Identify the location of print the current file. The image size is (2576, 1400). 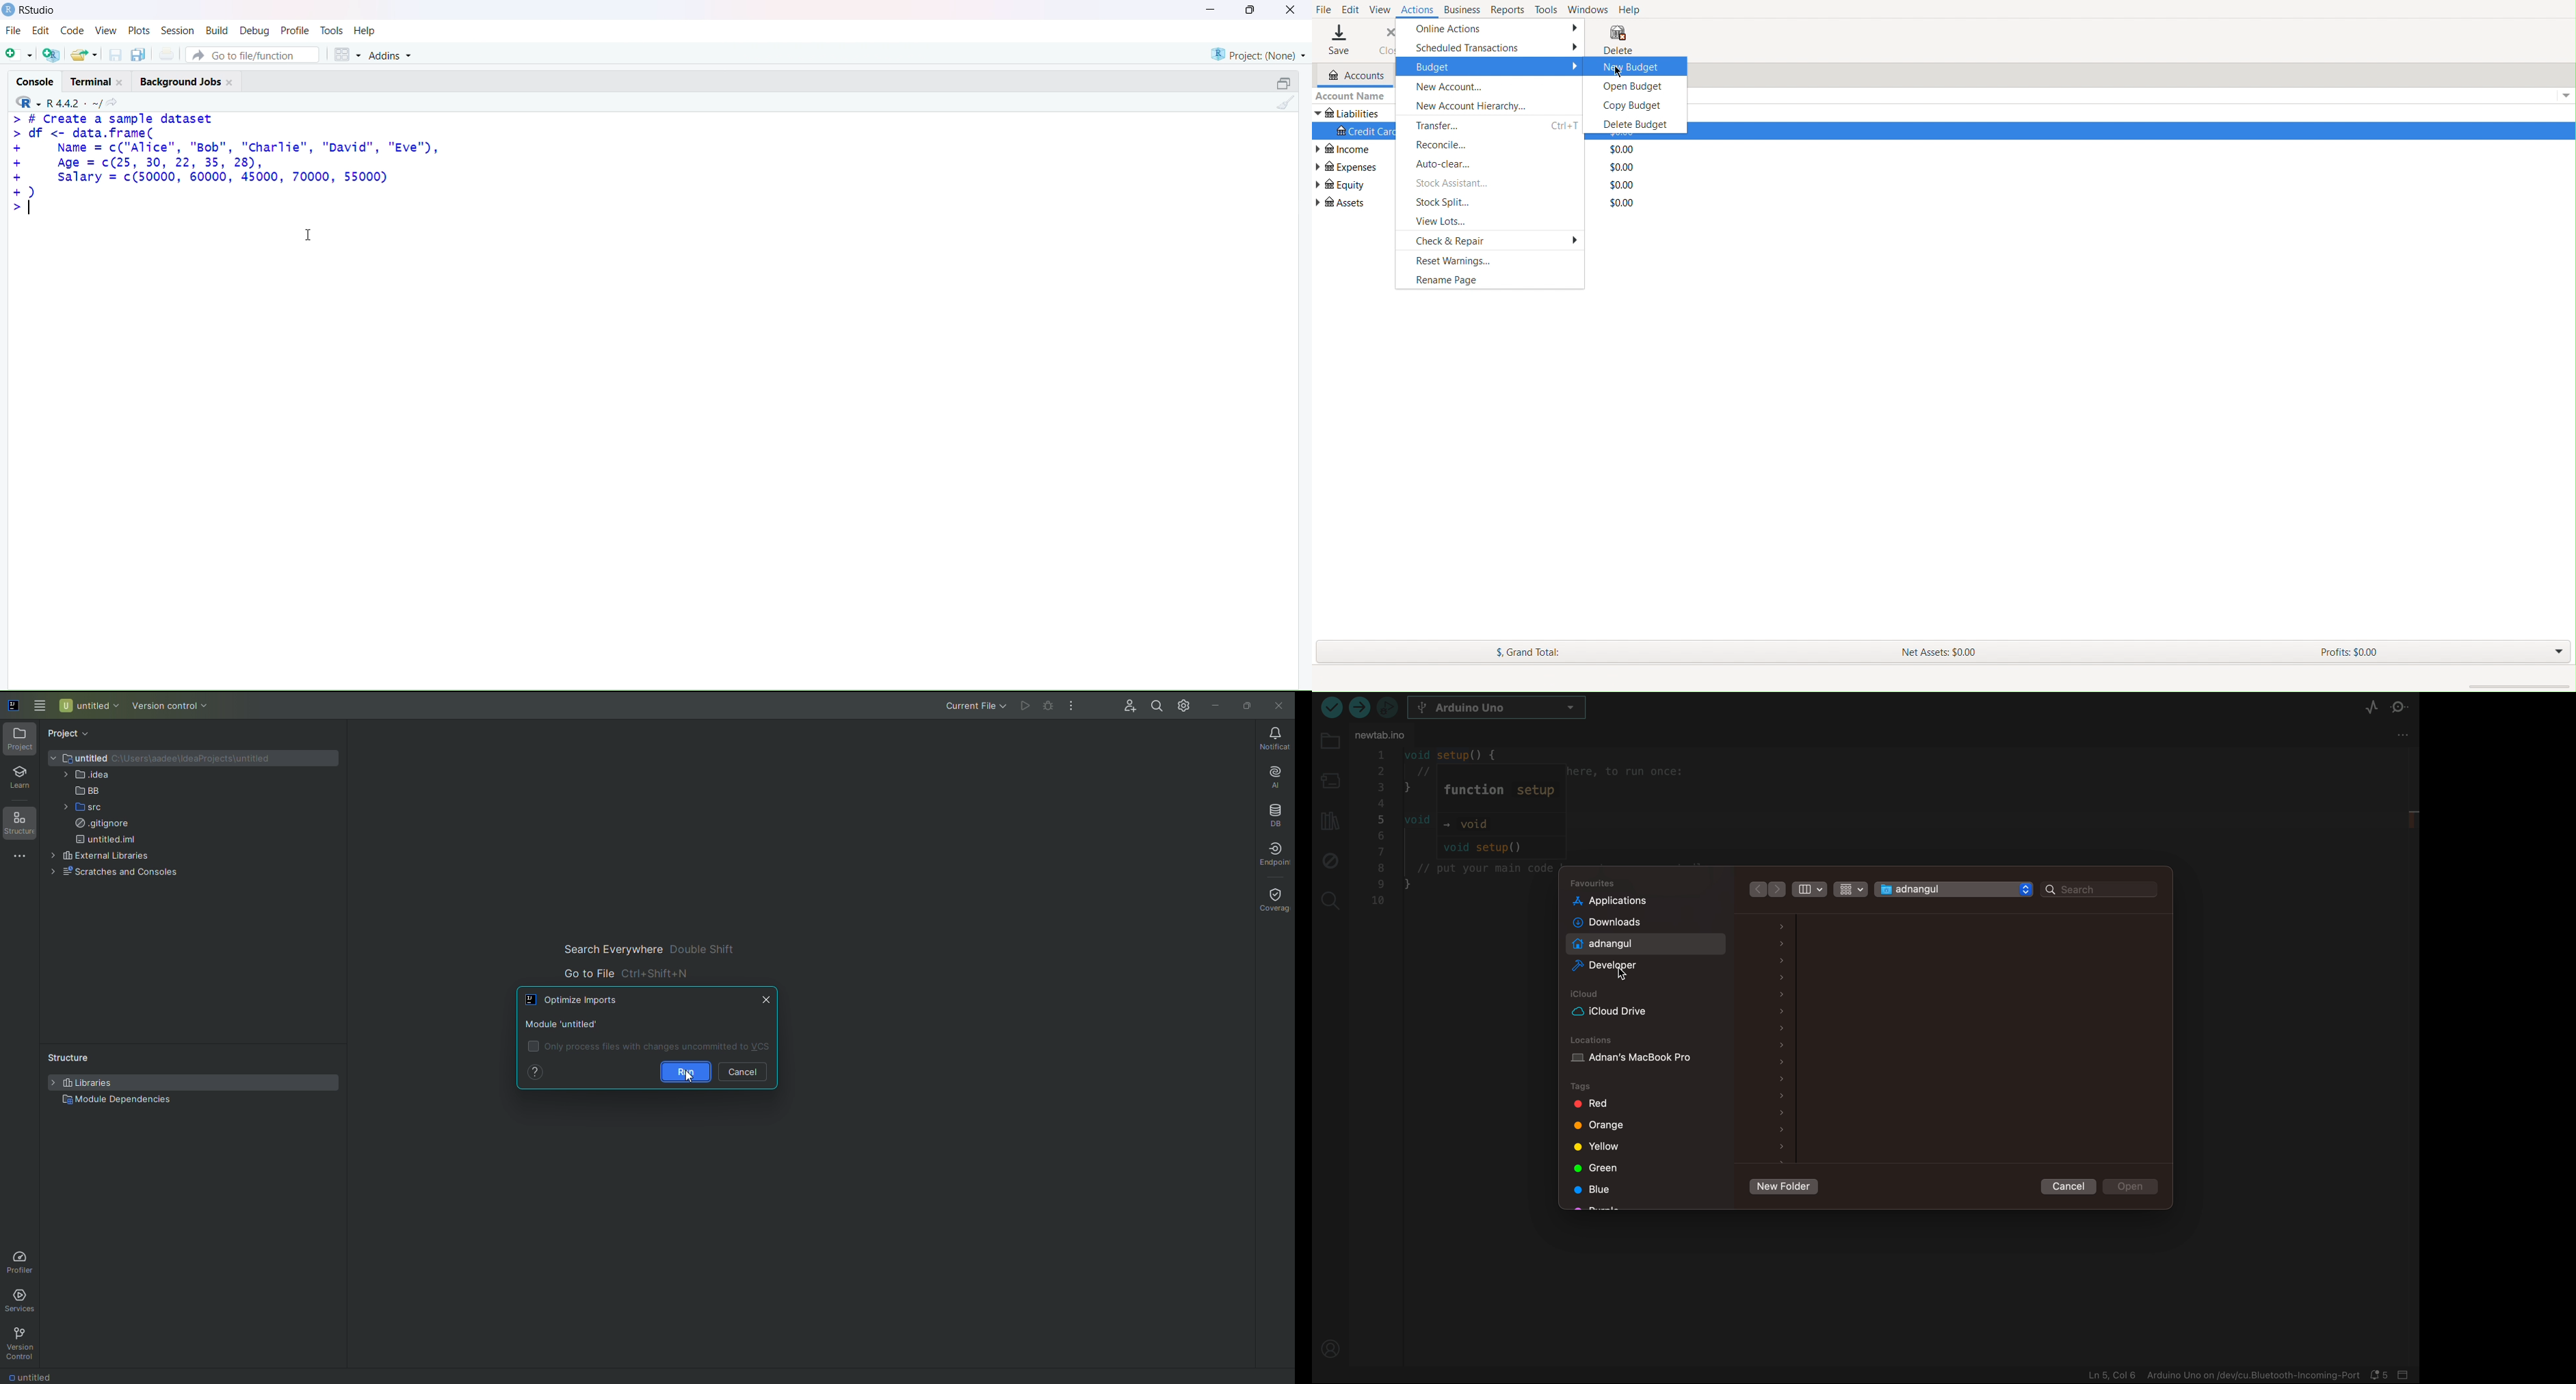
(167, 53).